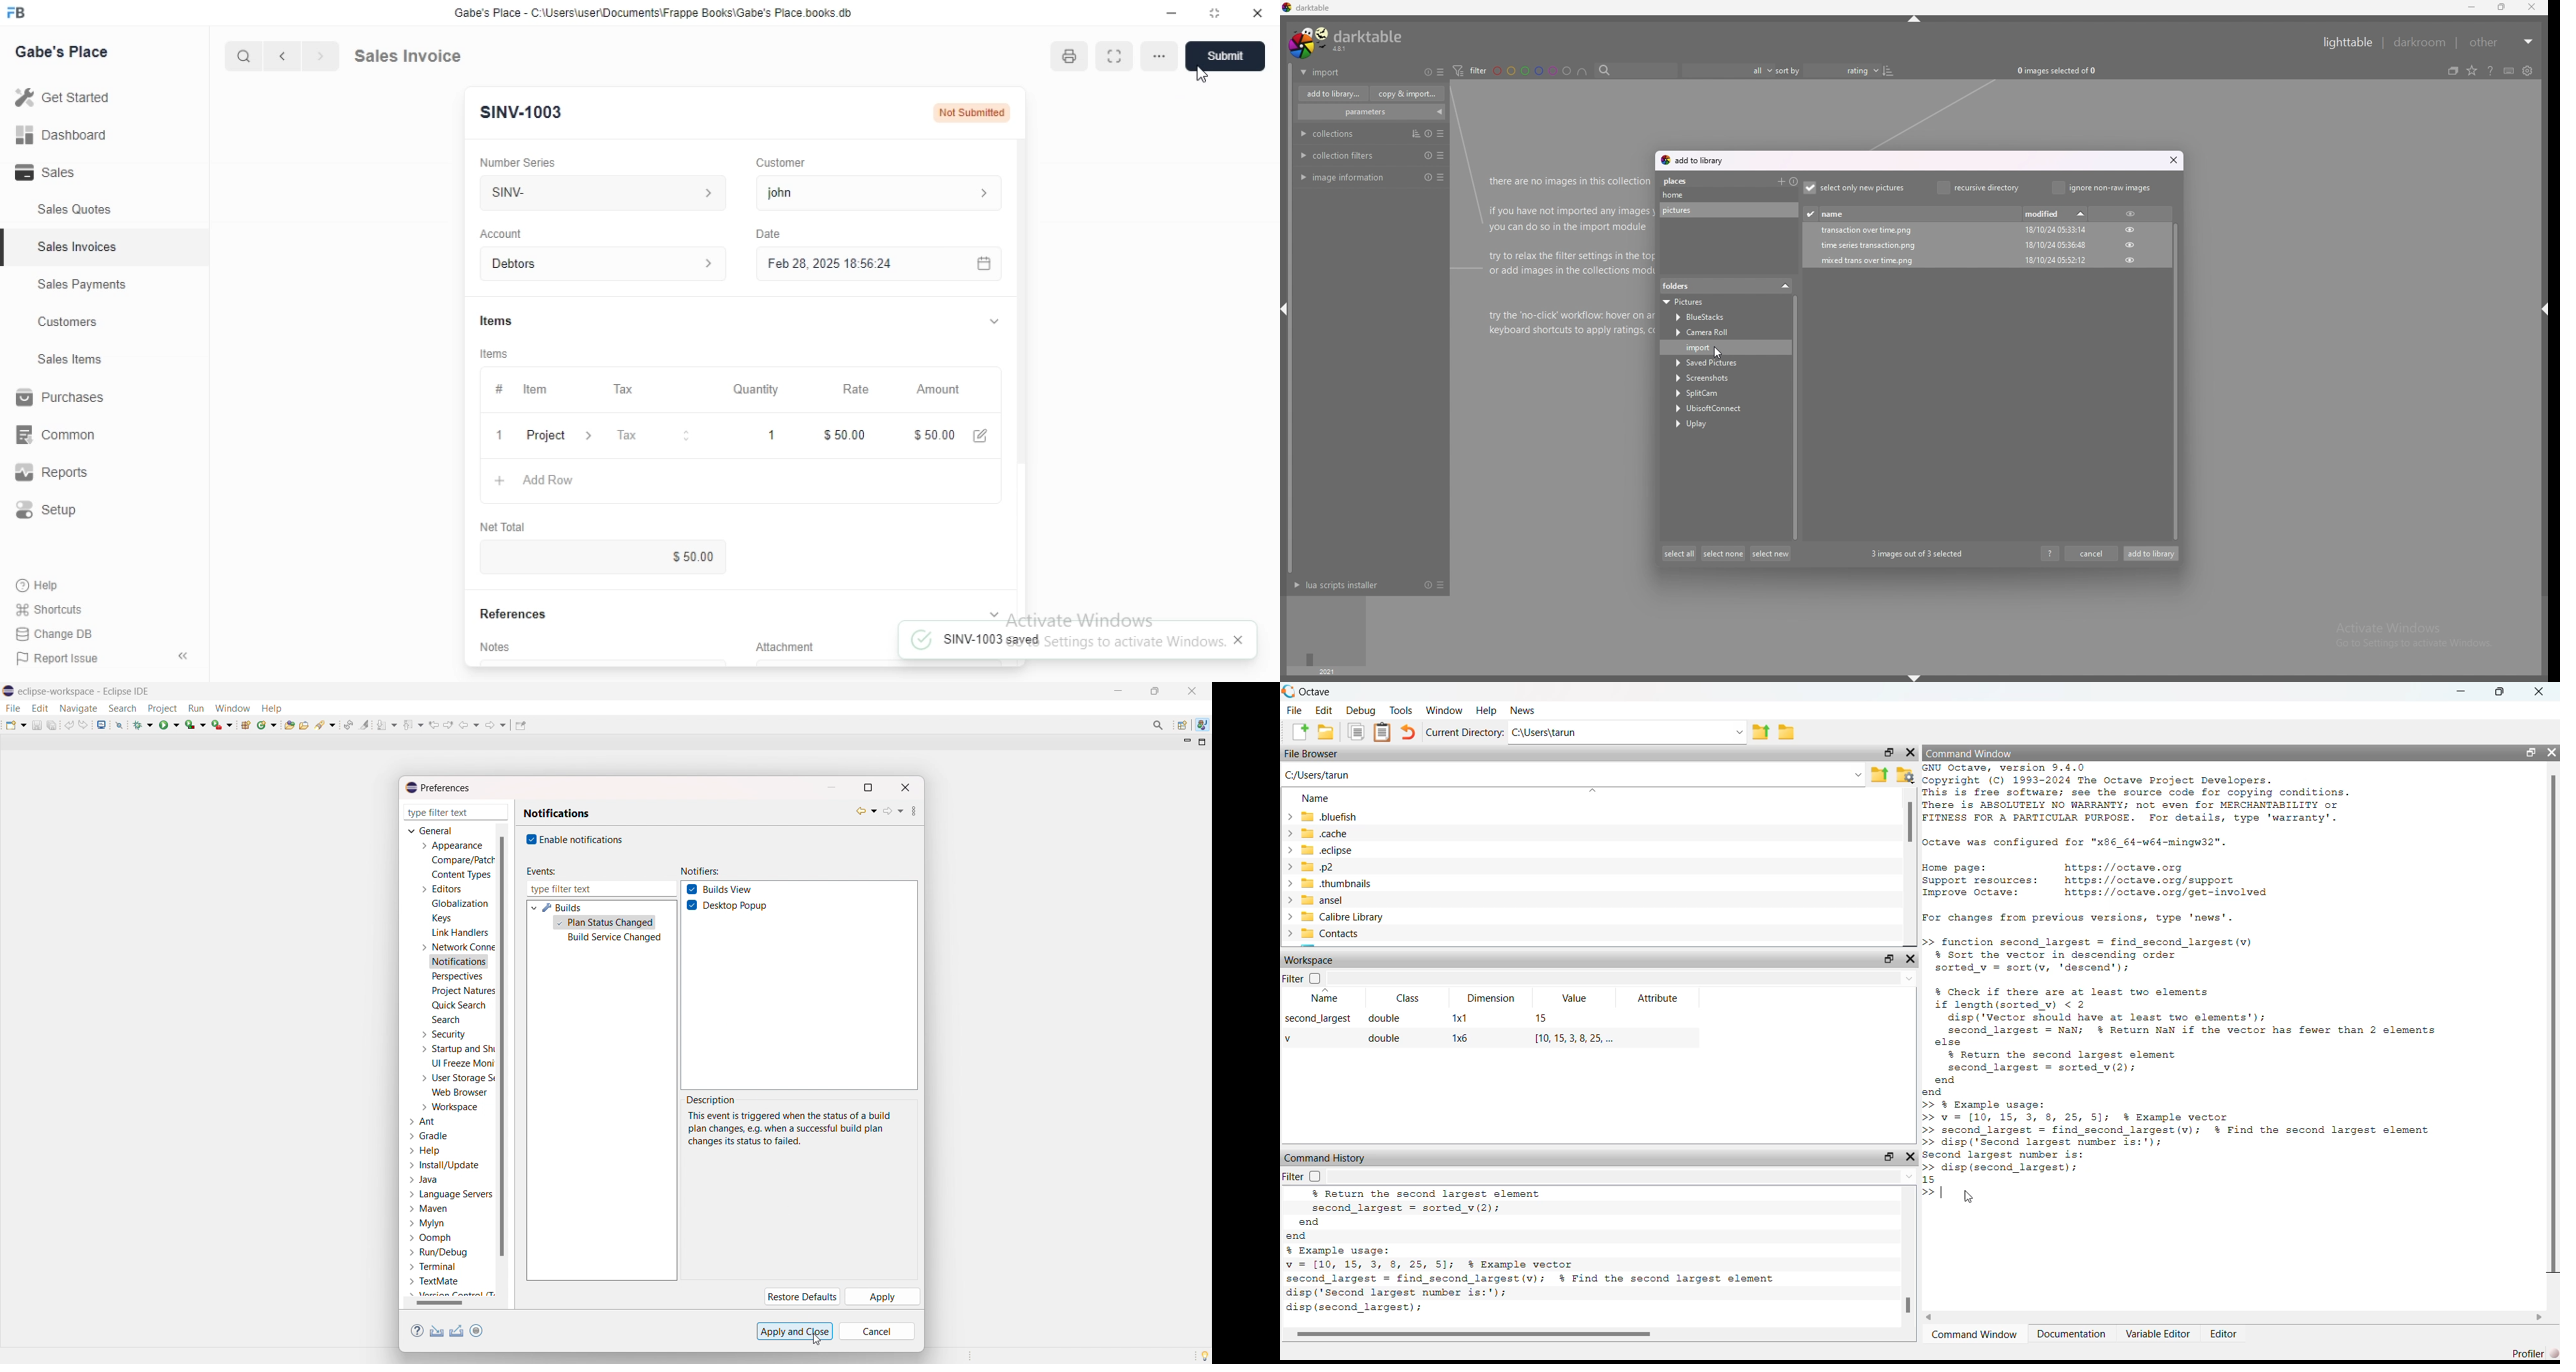 The height and width of the screenshot is (1372, 2576). I want to click on 18/10/24 05:33:14, so click(2057, 229).